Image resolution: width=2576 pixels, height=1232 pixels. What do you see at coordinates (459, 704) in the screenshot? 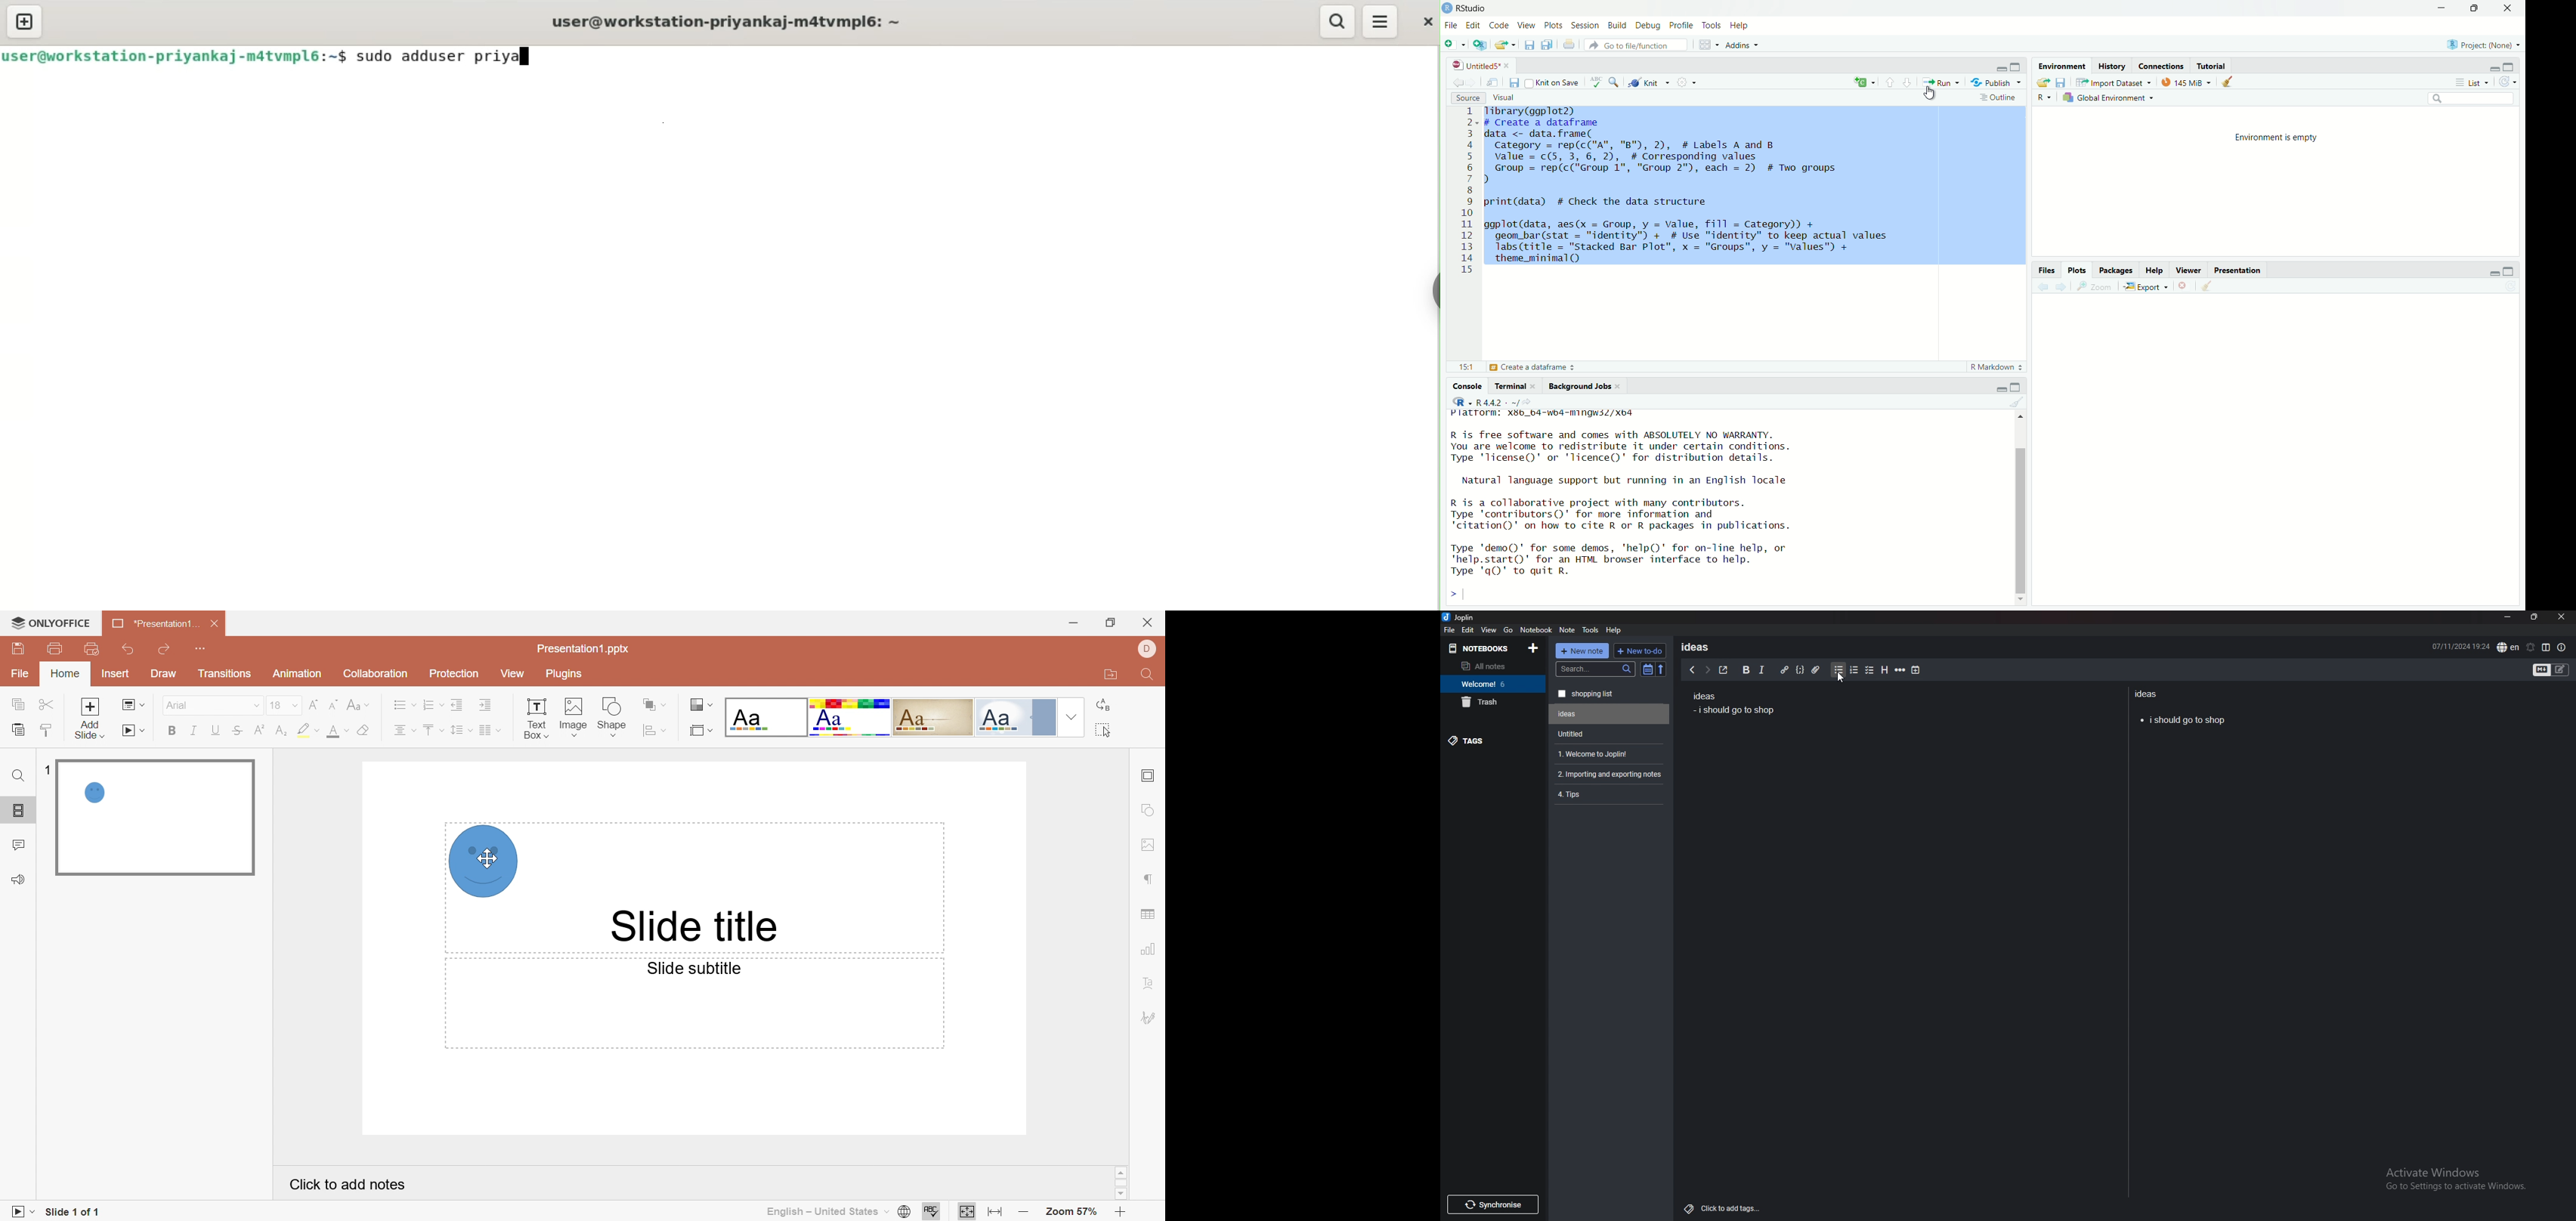
I see `Decrease Indent` at bounding box center [459, 704].